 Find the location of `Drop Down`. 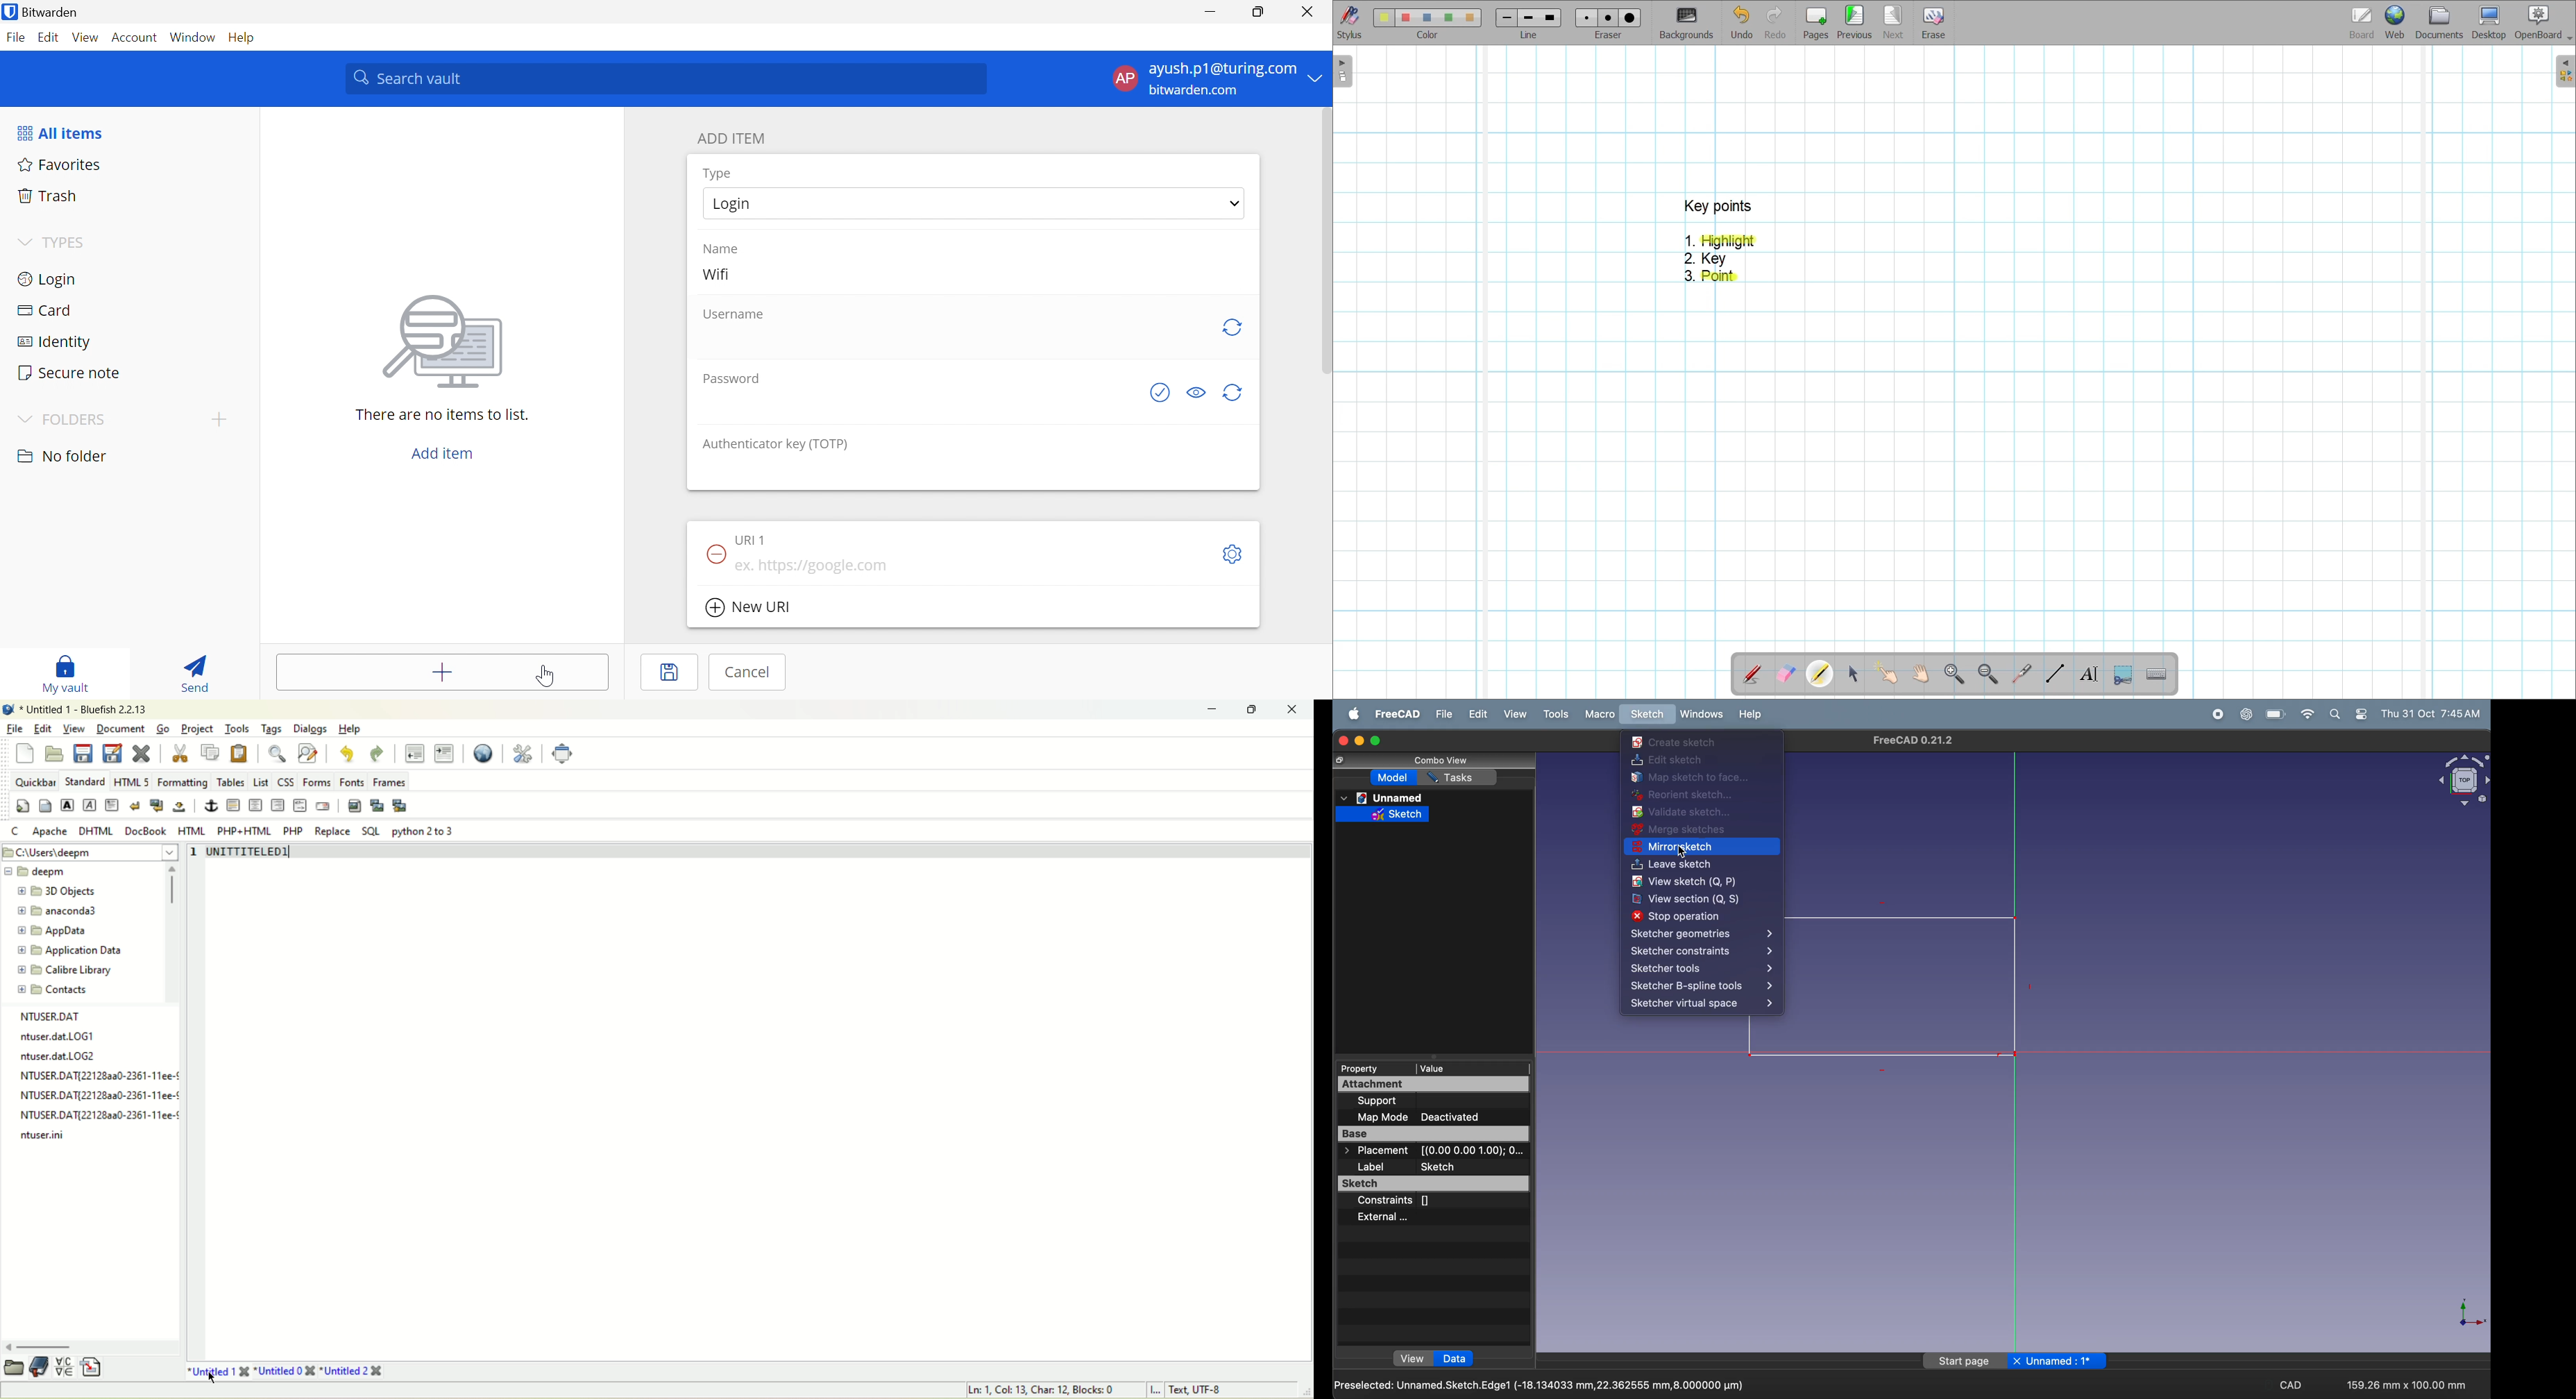

Drop Down is located at coordinates (219, 418).